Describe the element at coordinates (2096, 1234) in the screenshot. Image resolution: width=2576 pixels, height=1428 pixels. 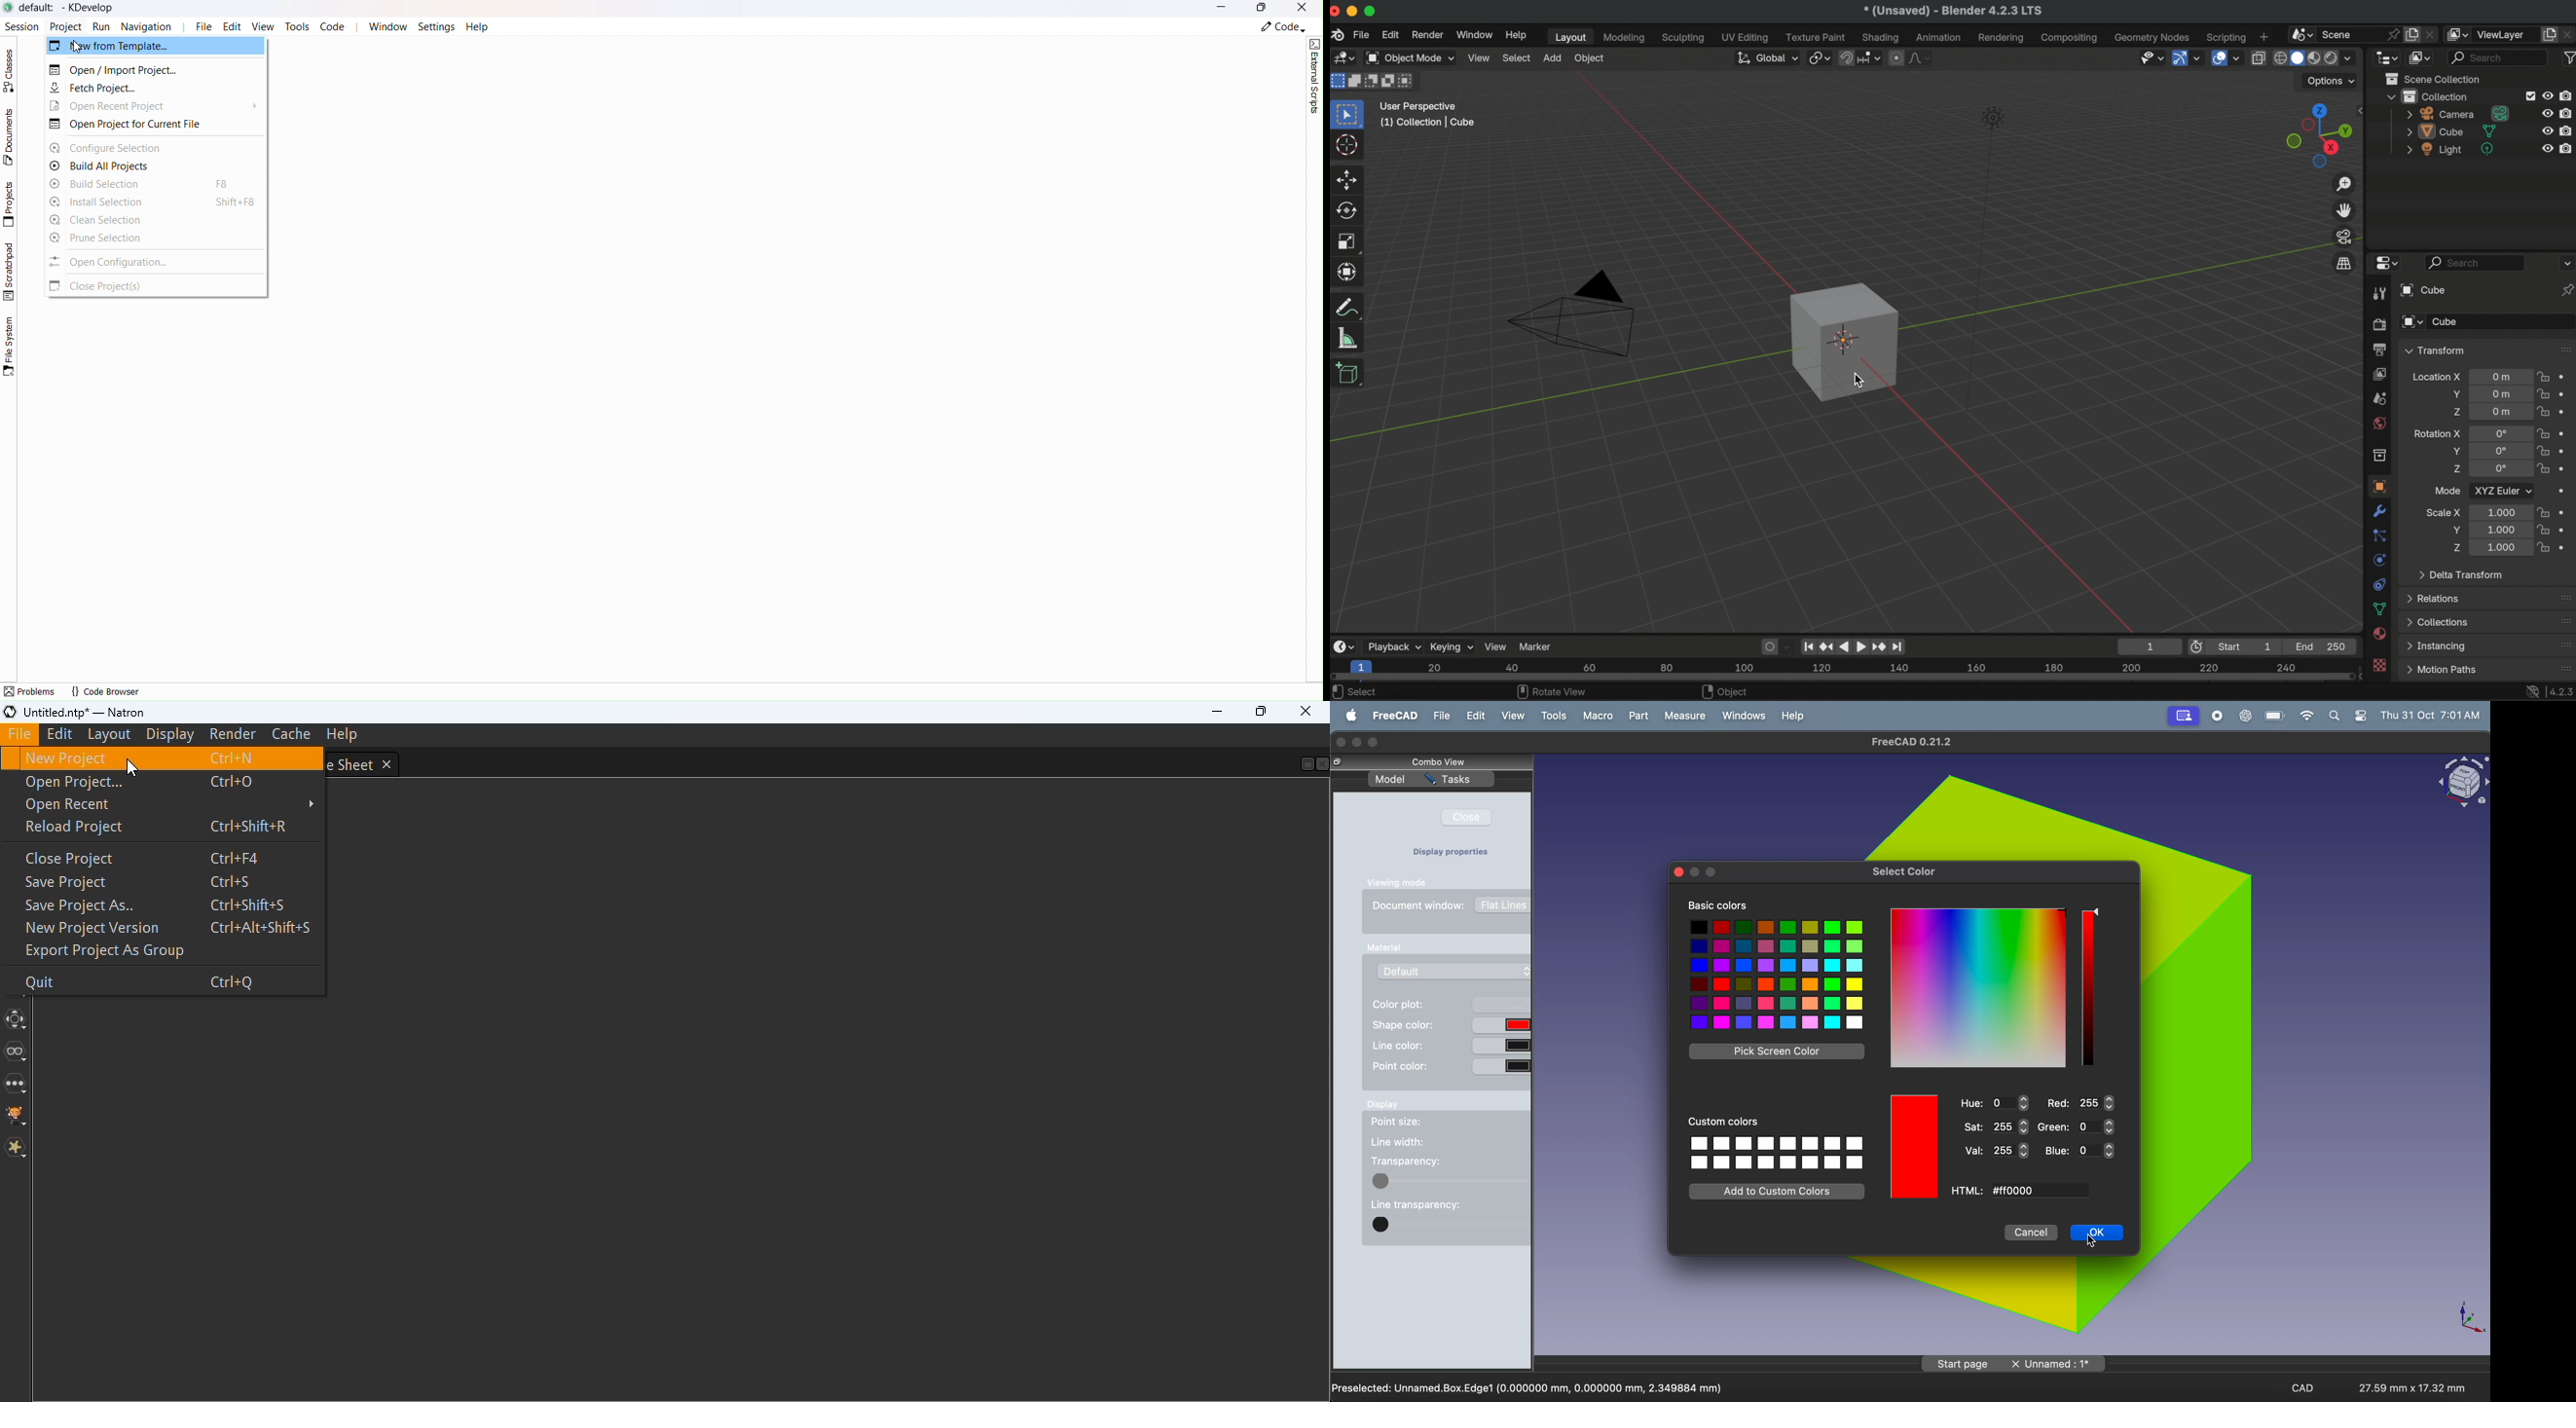
I see `ok` at that location.